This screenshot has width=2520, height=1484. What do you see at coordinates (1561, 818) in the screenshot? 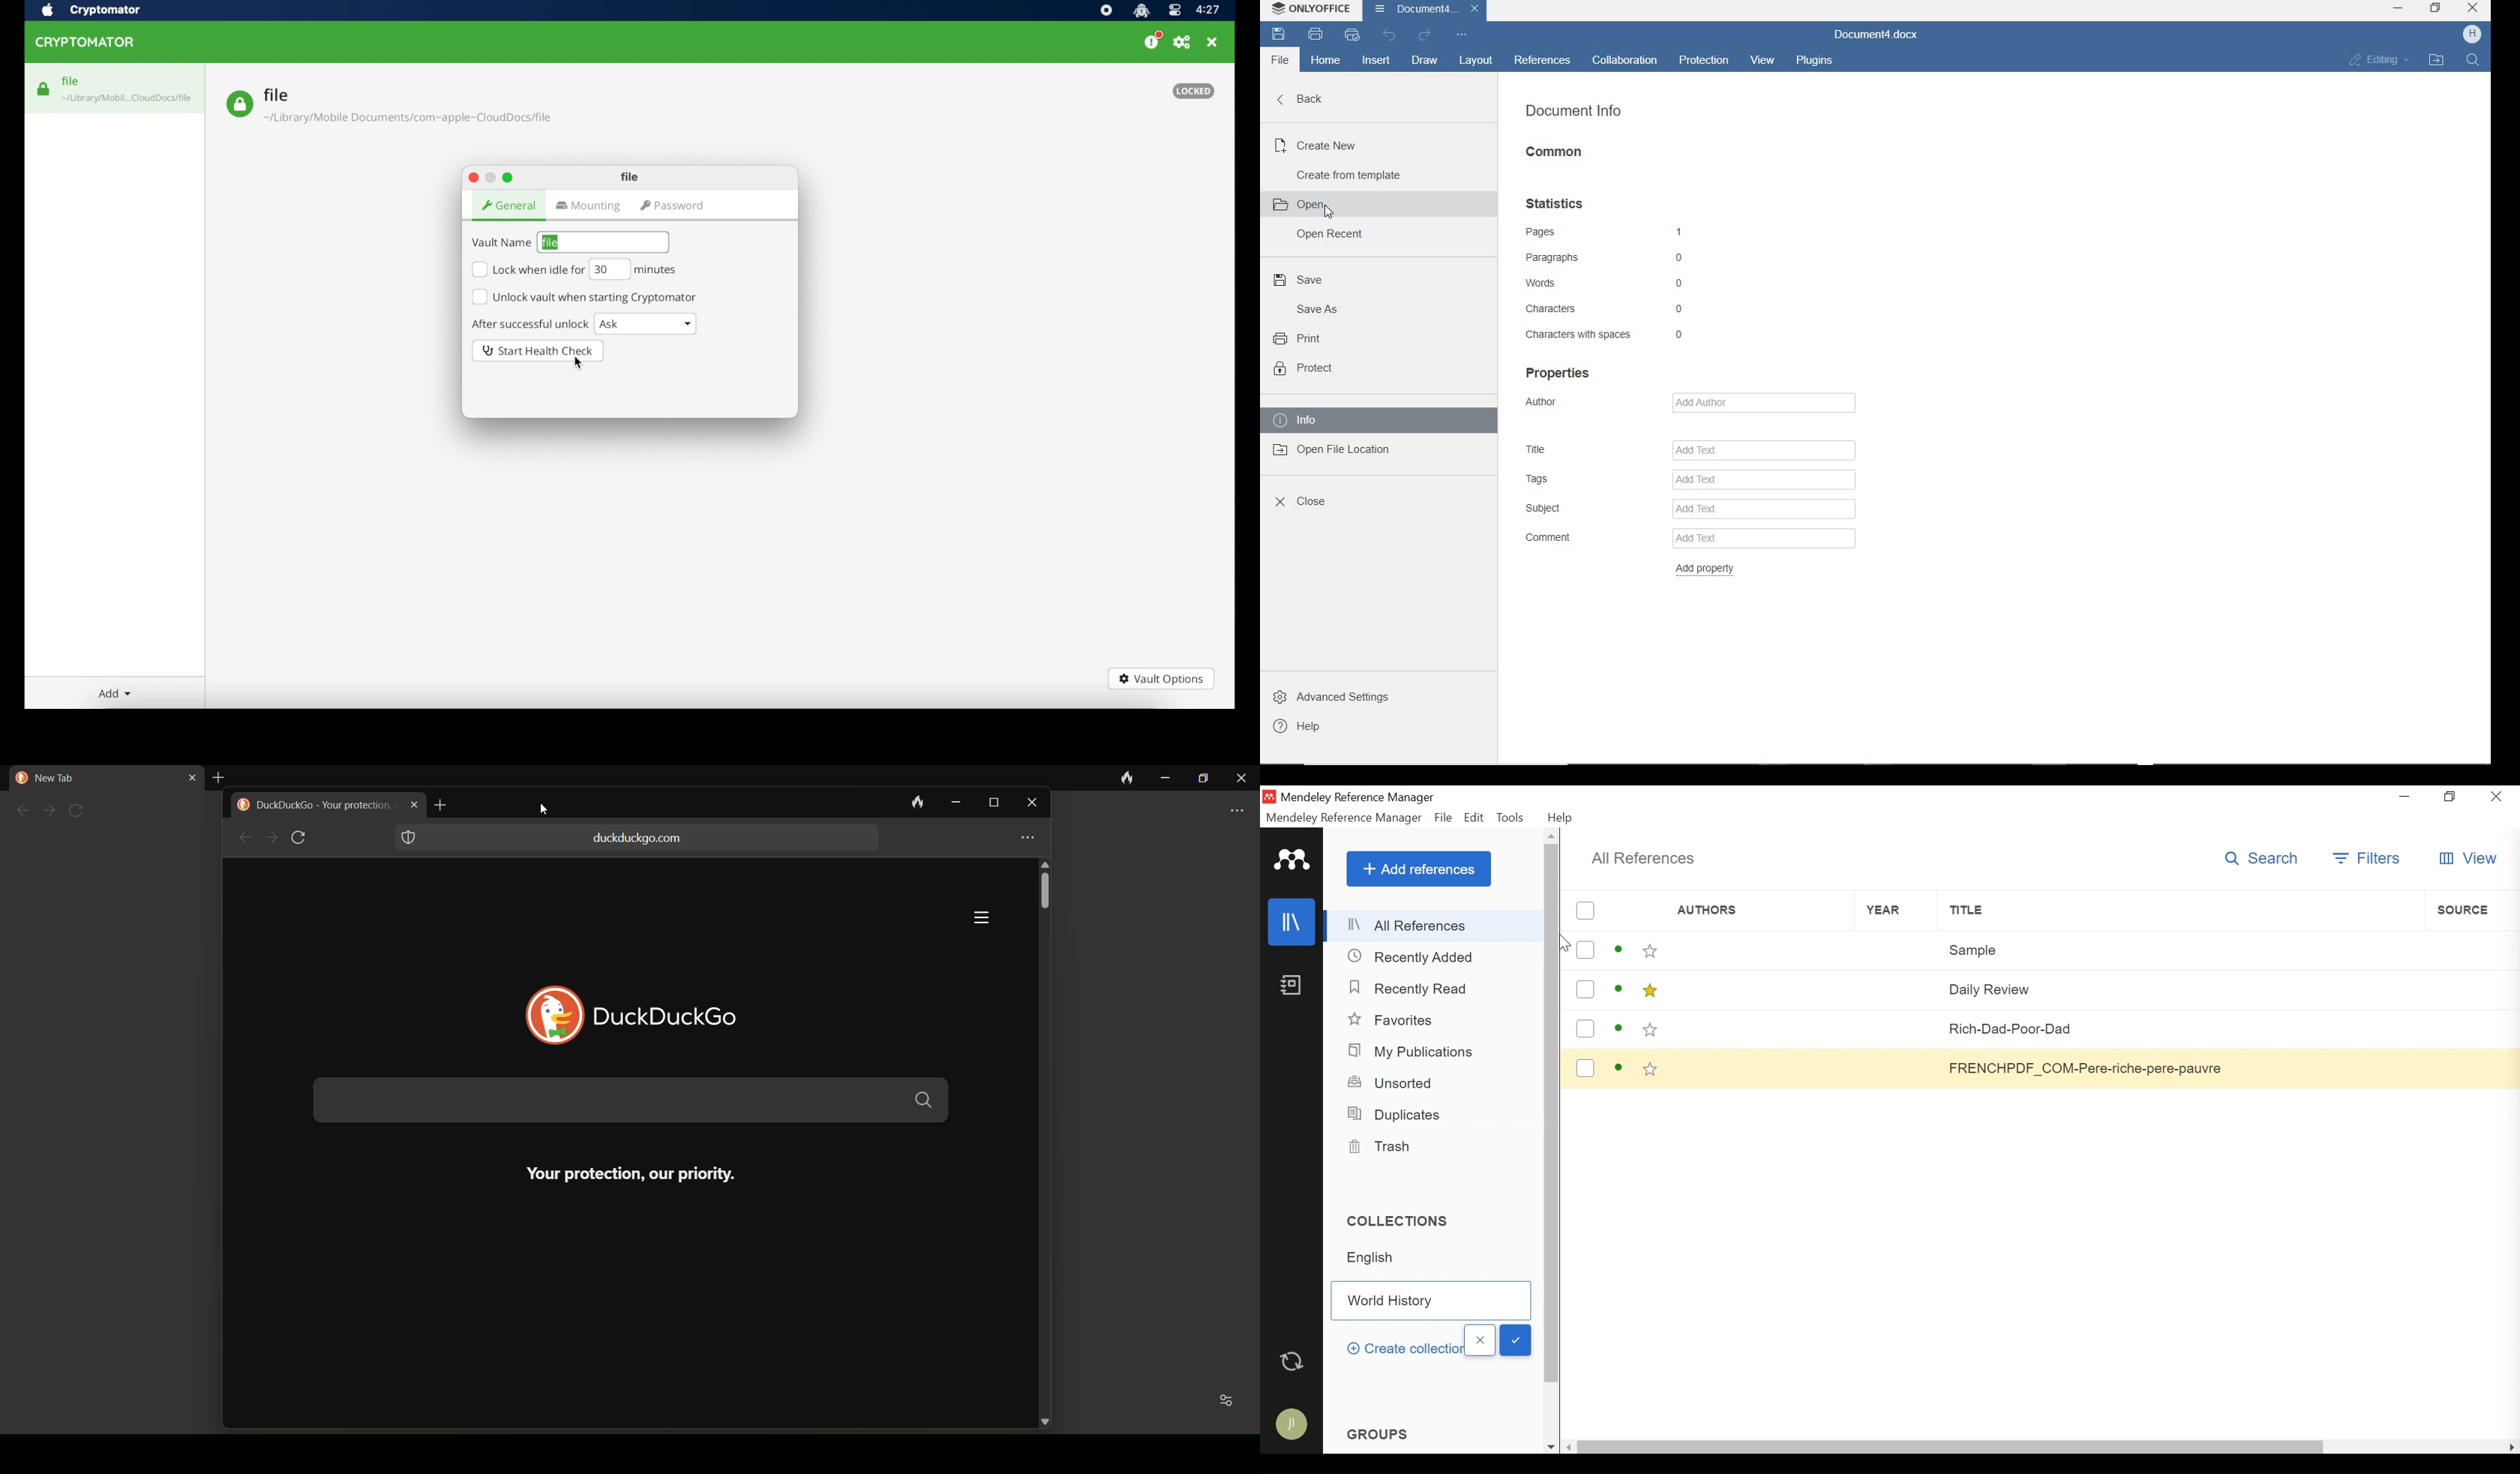
I see `Help` at bounding box center [1561, 818].